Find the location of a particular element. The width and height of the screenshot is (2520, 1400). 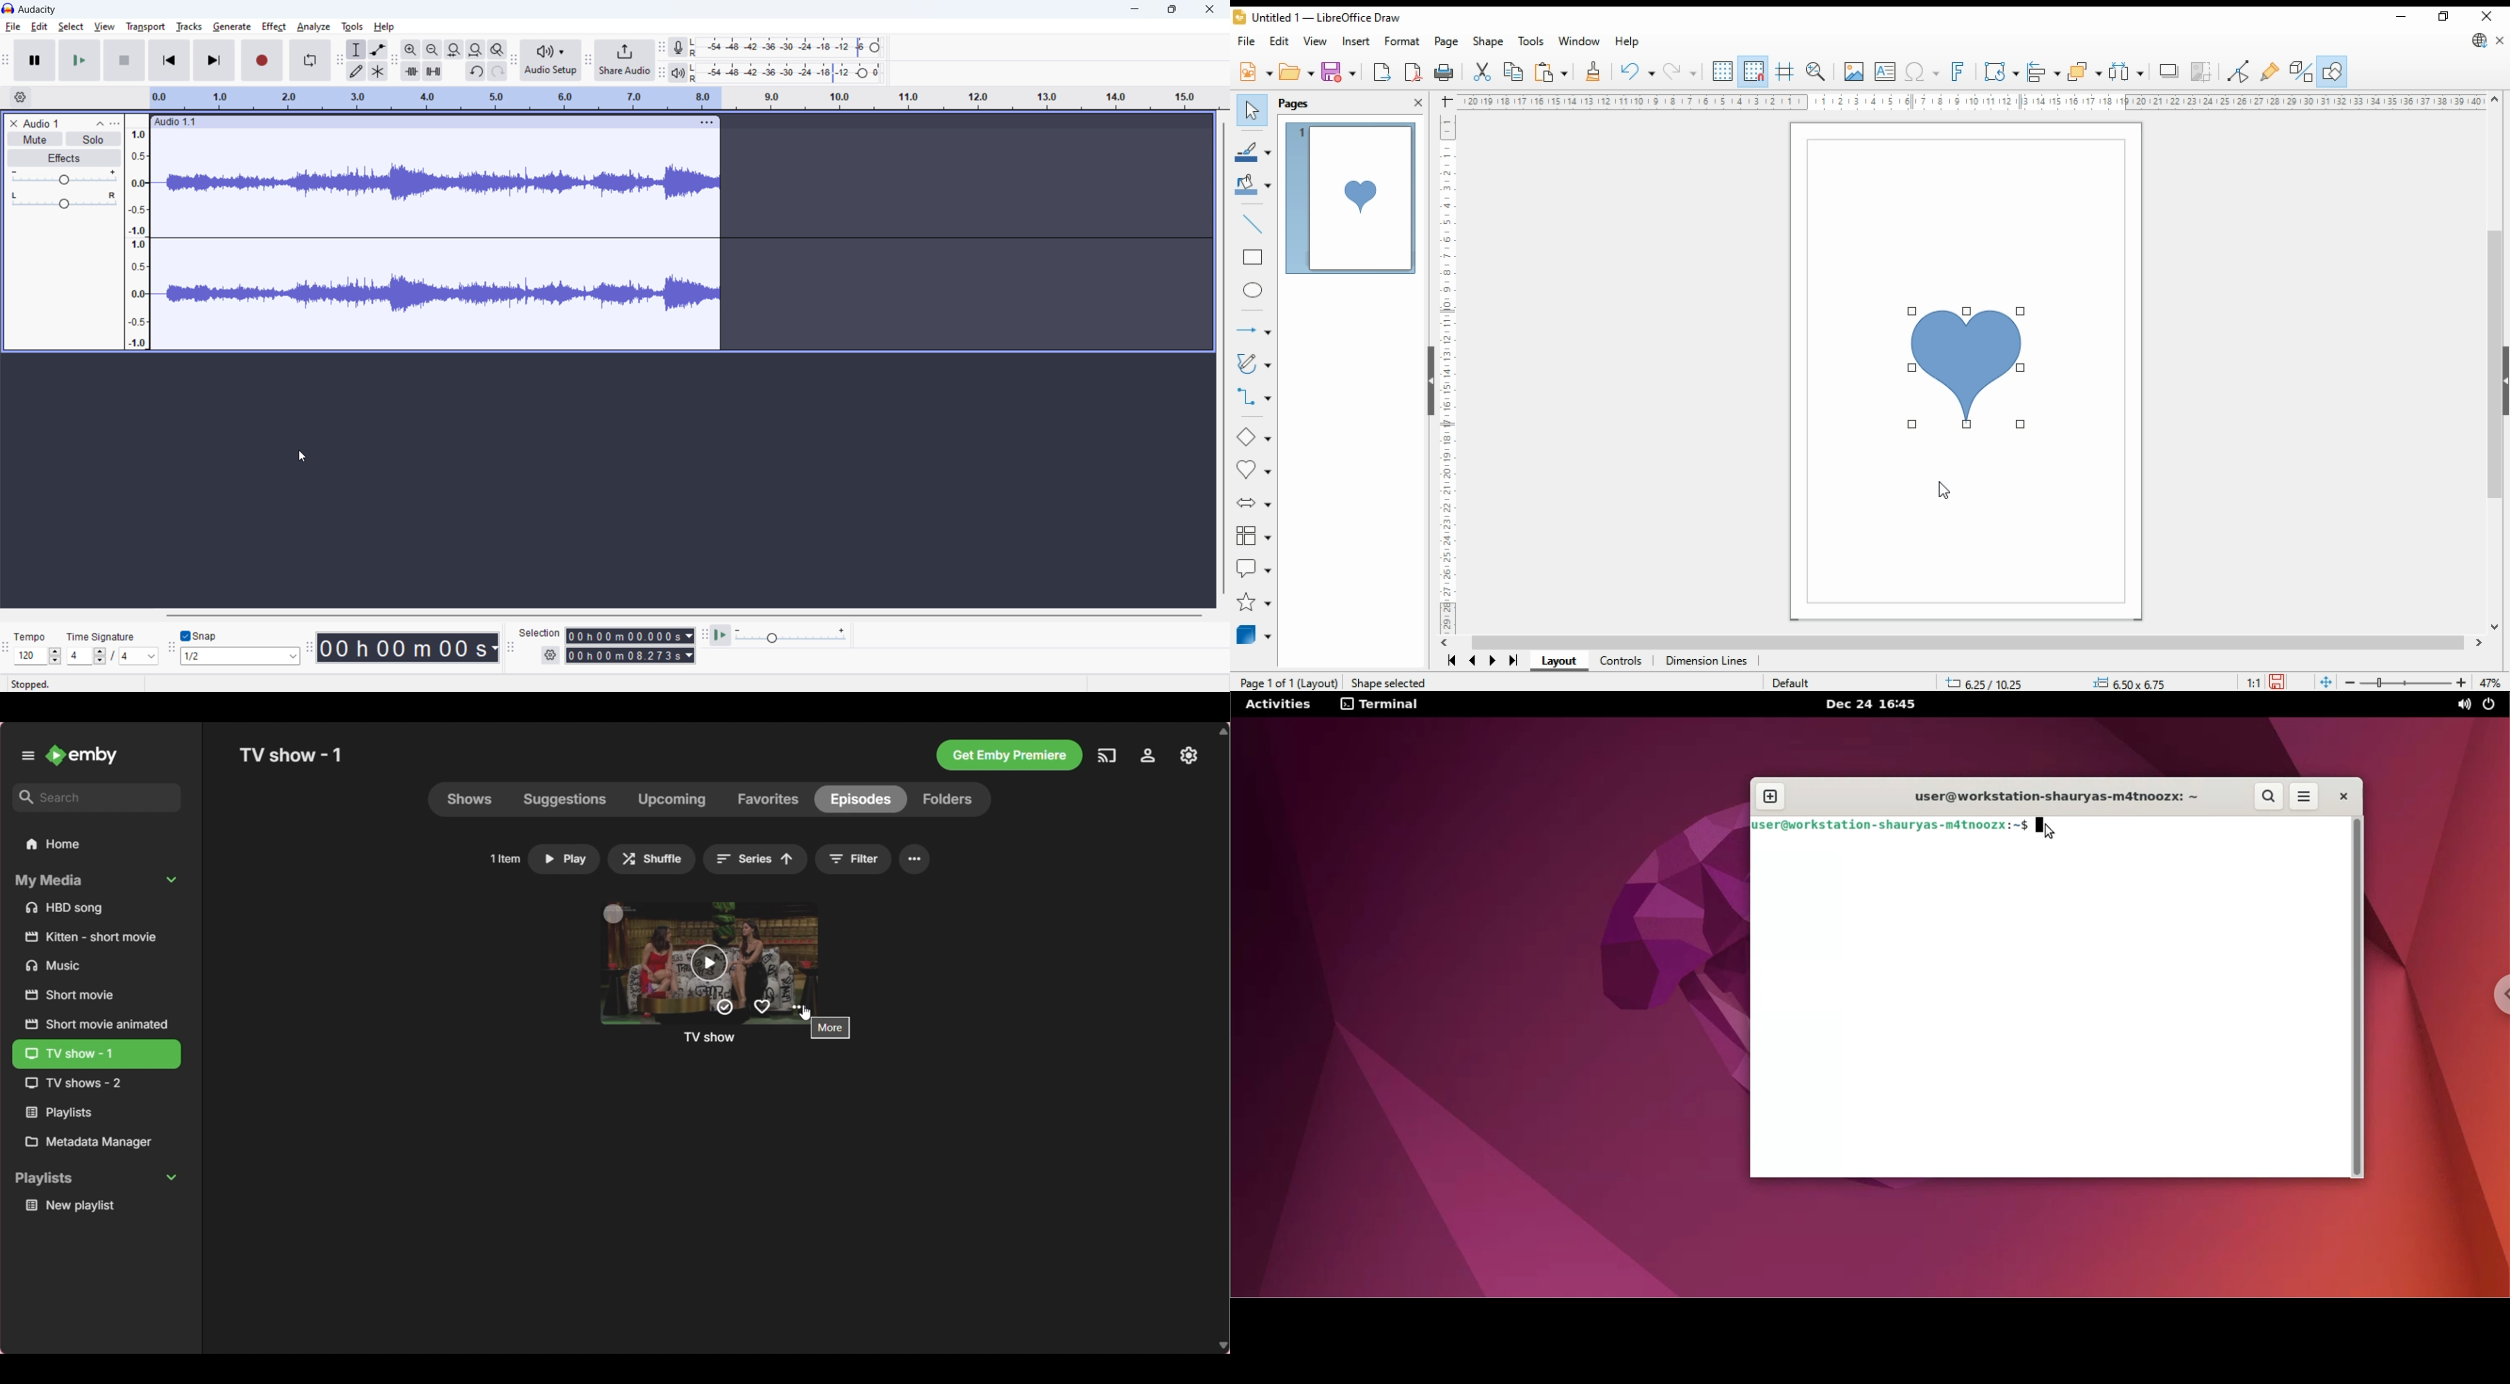

arrange is located at coordinates (2085, 72).